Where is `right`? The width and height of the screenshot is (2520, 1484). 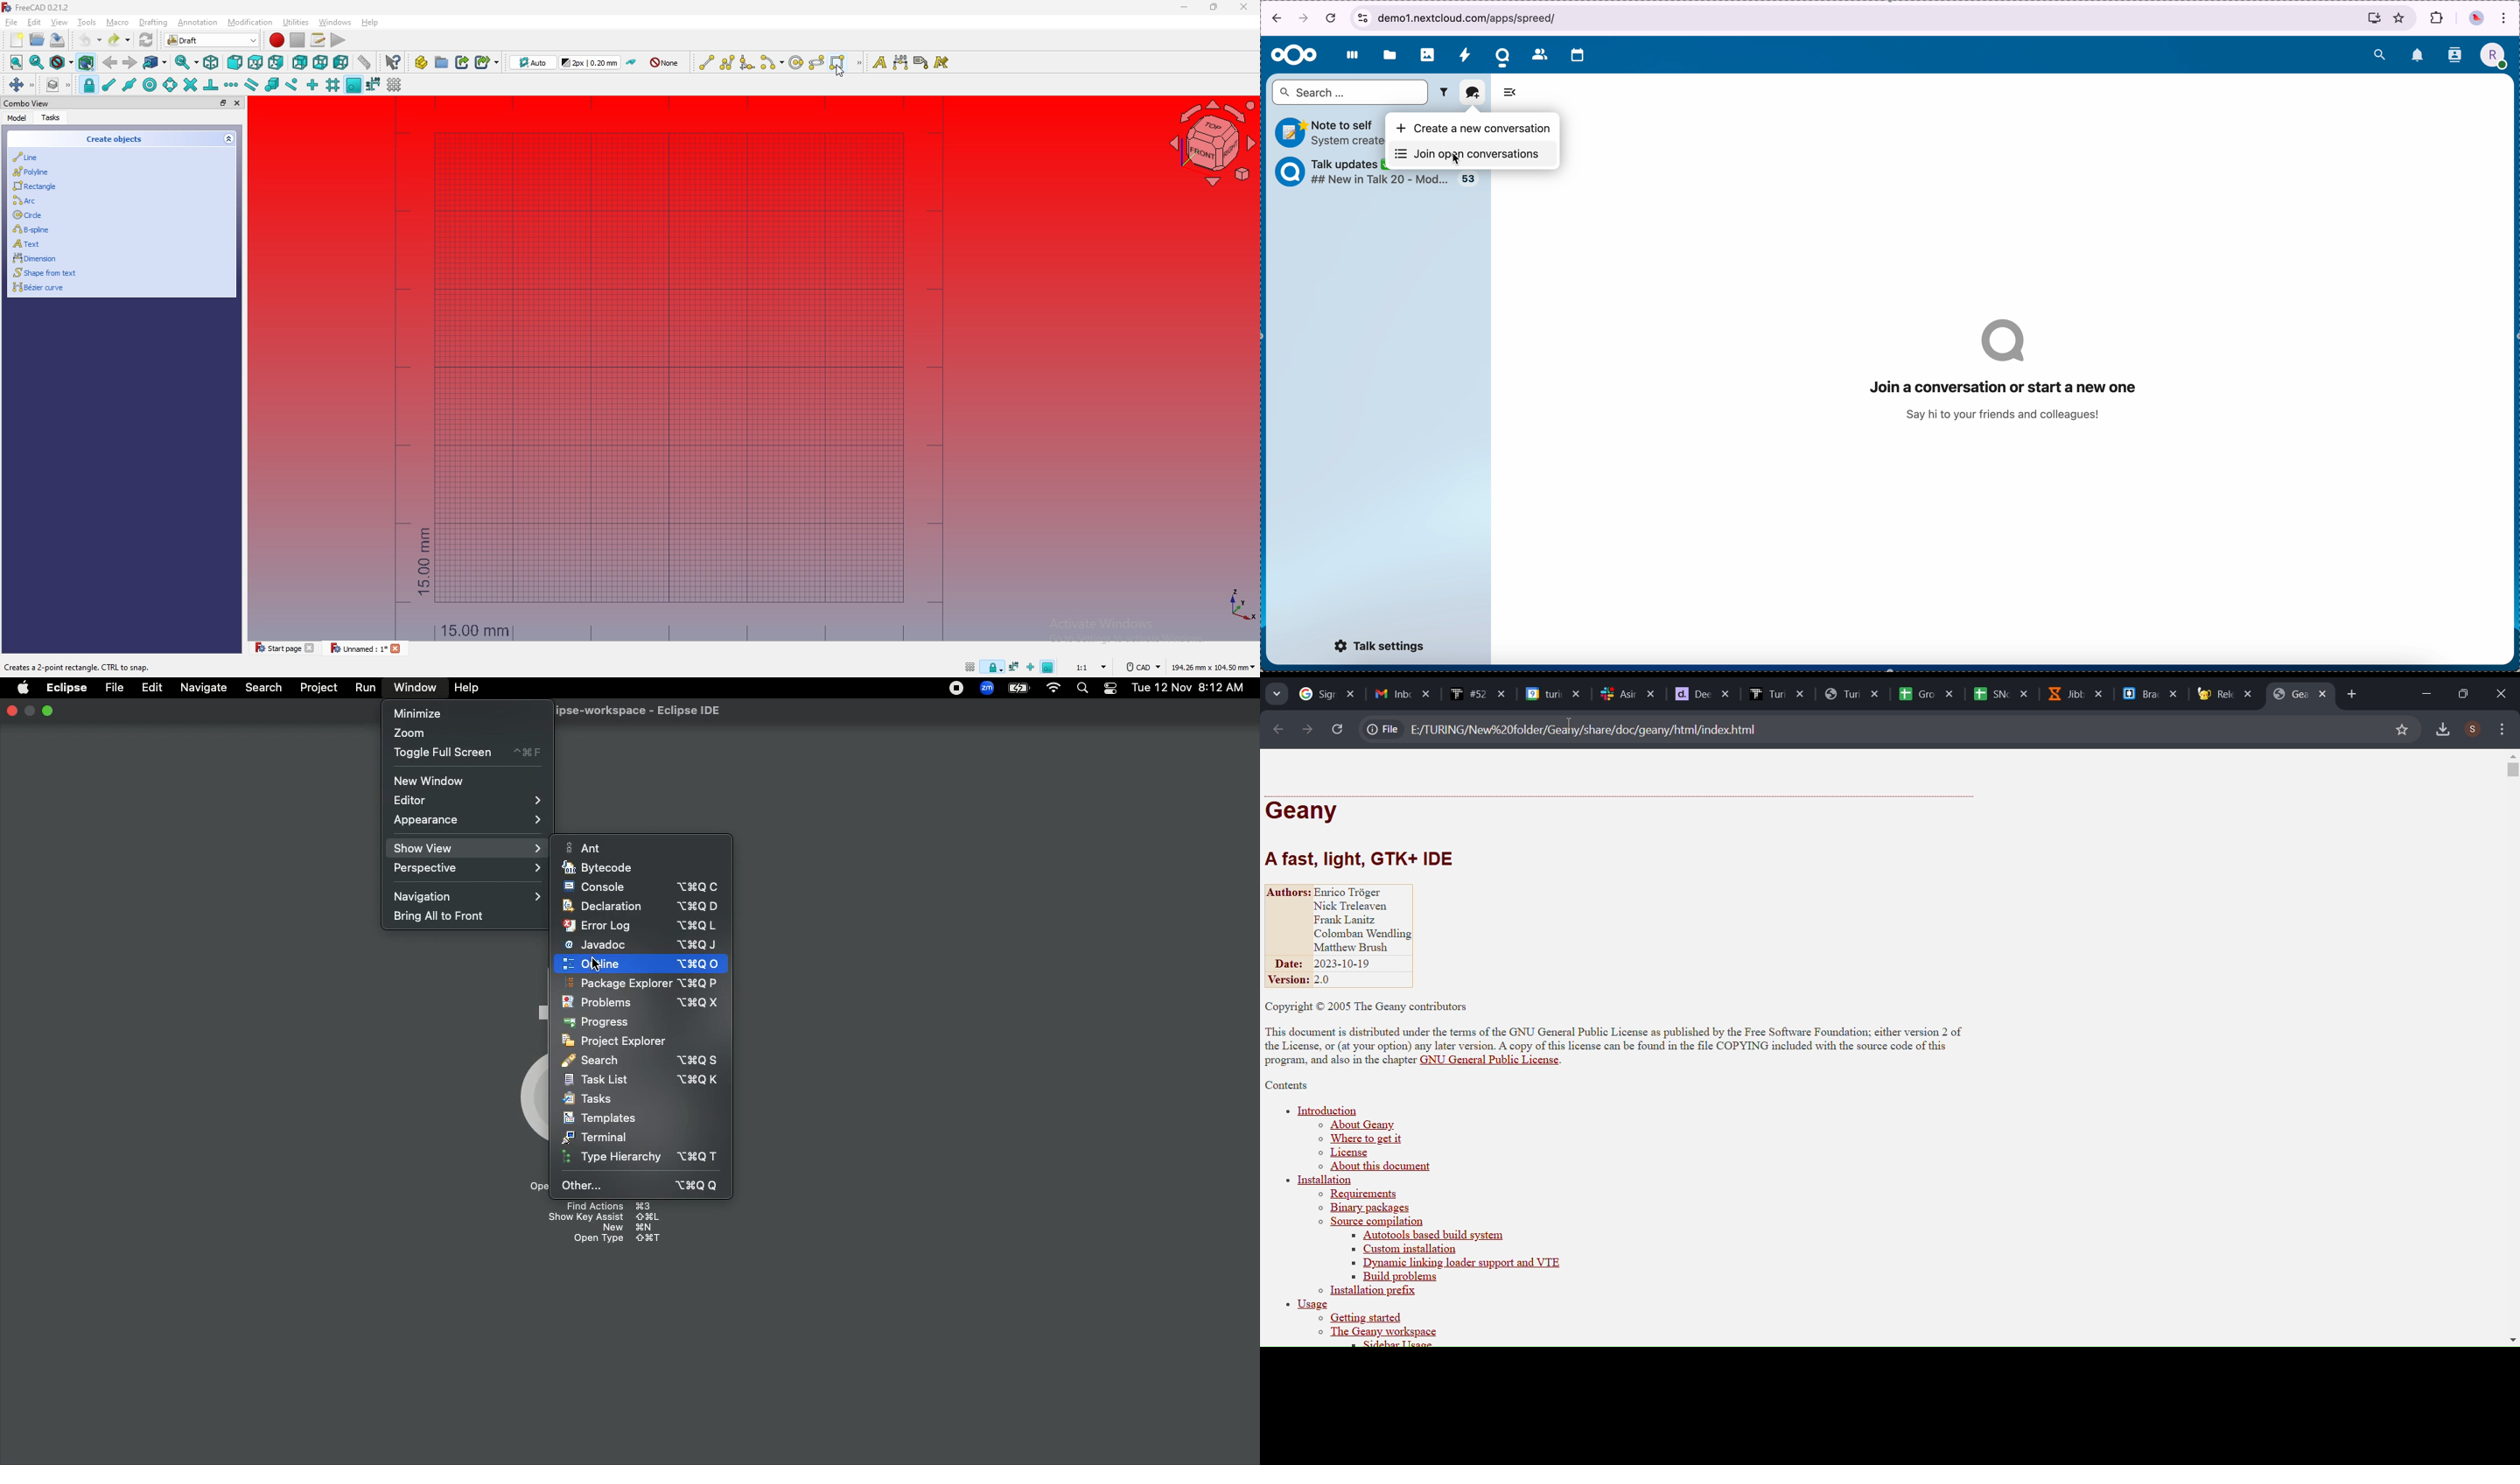 right is located at coordinates (276, 63).